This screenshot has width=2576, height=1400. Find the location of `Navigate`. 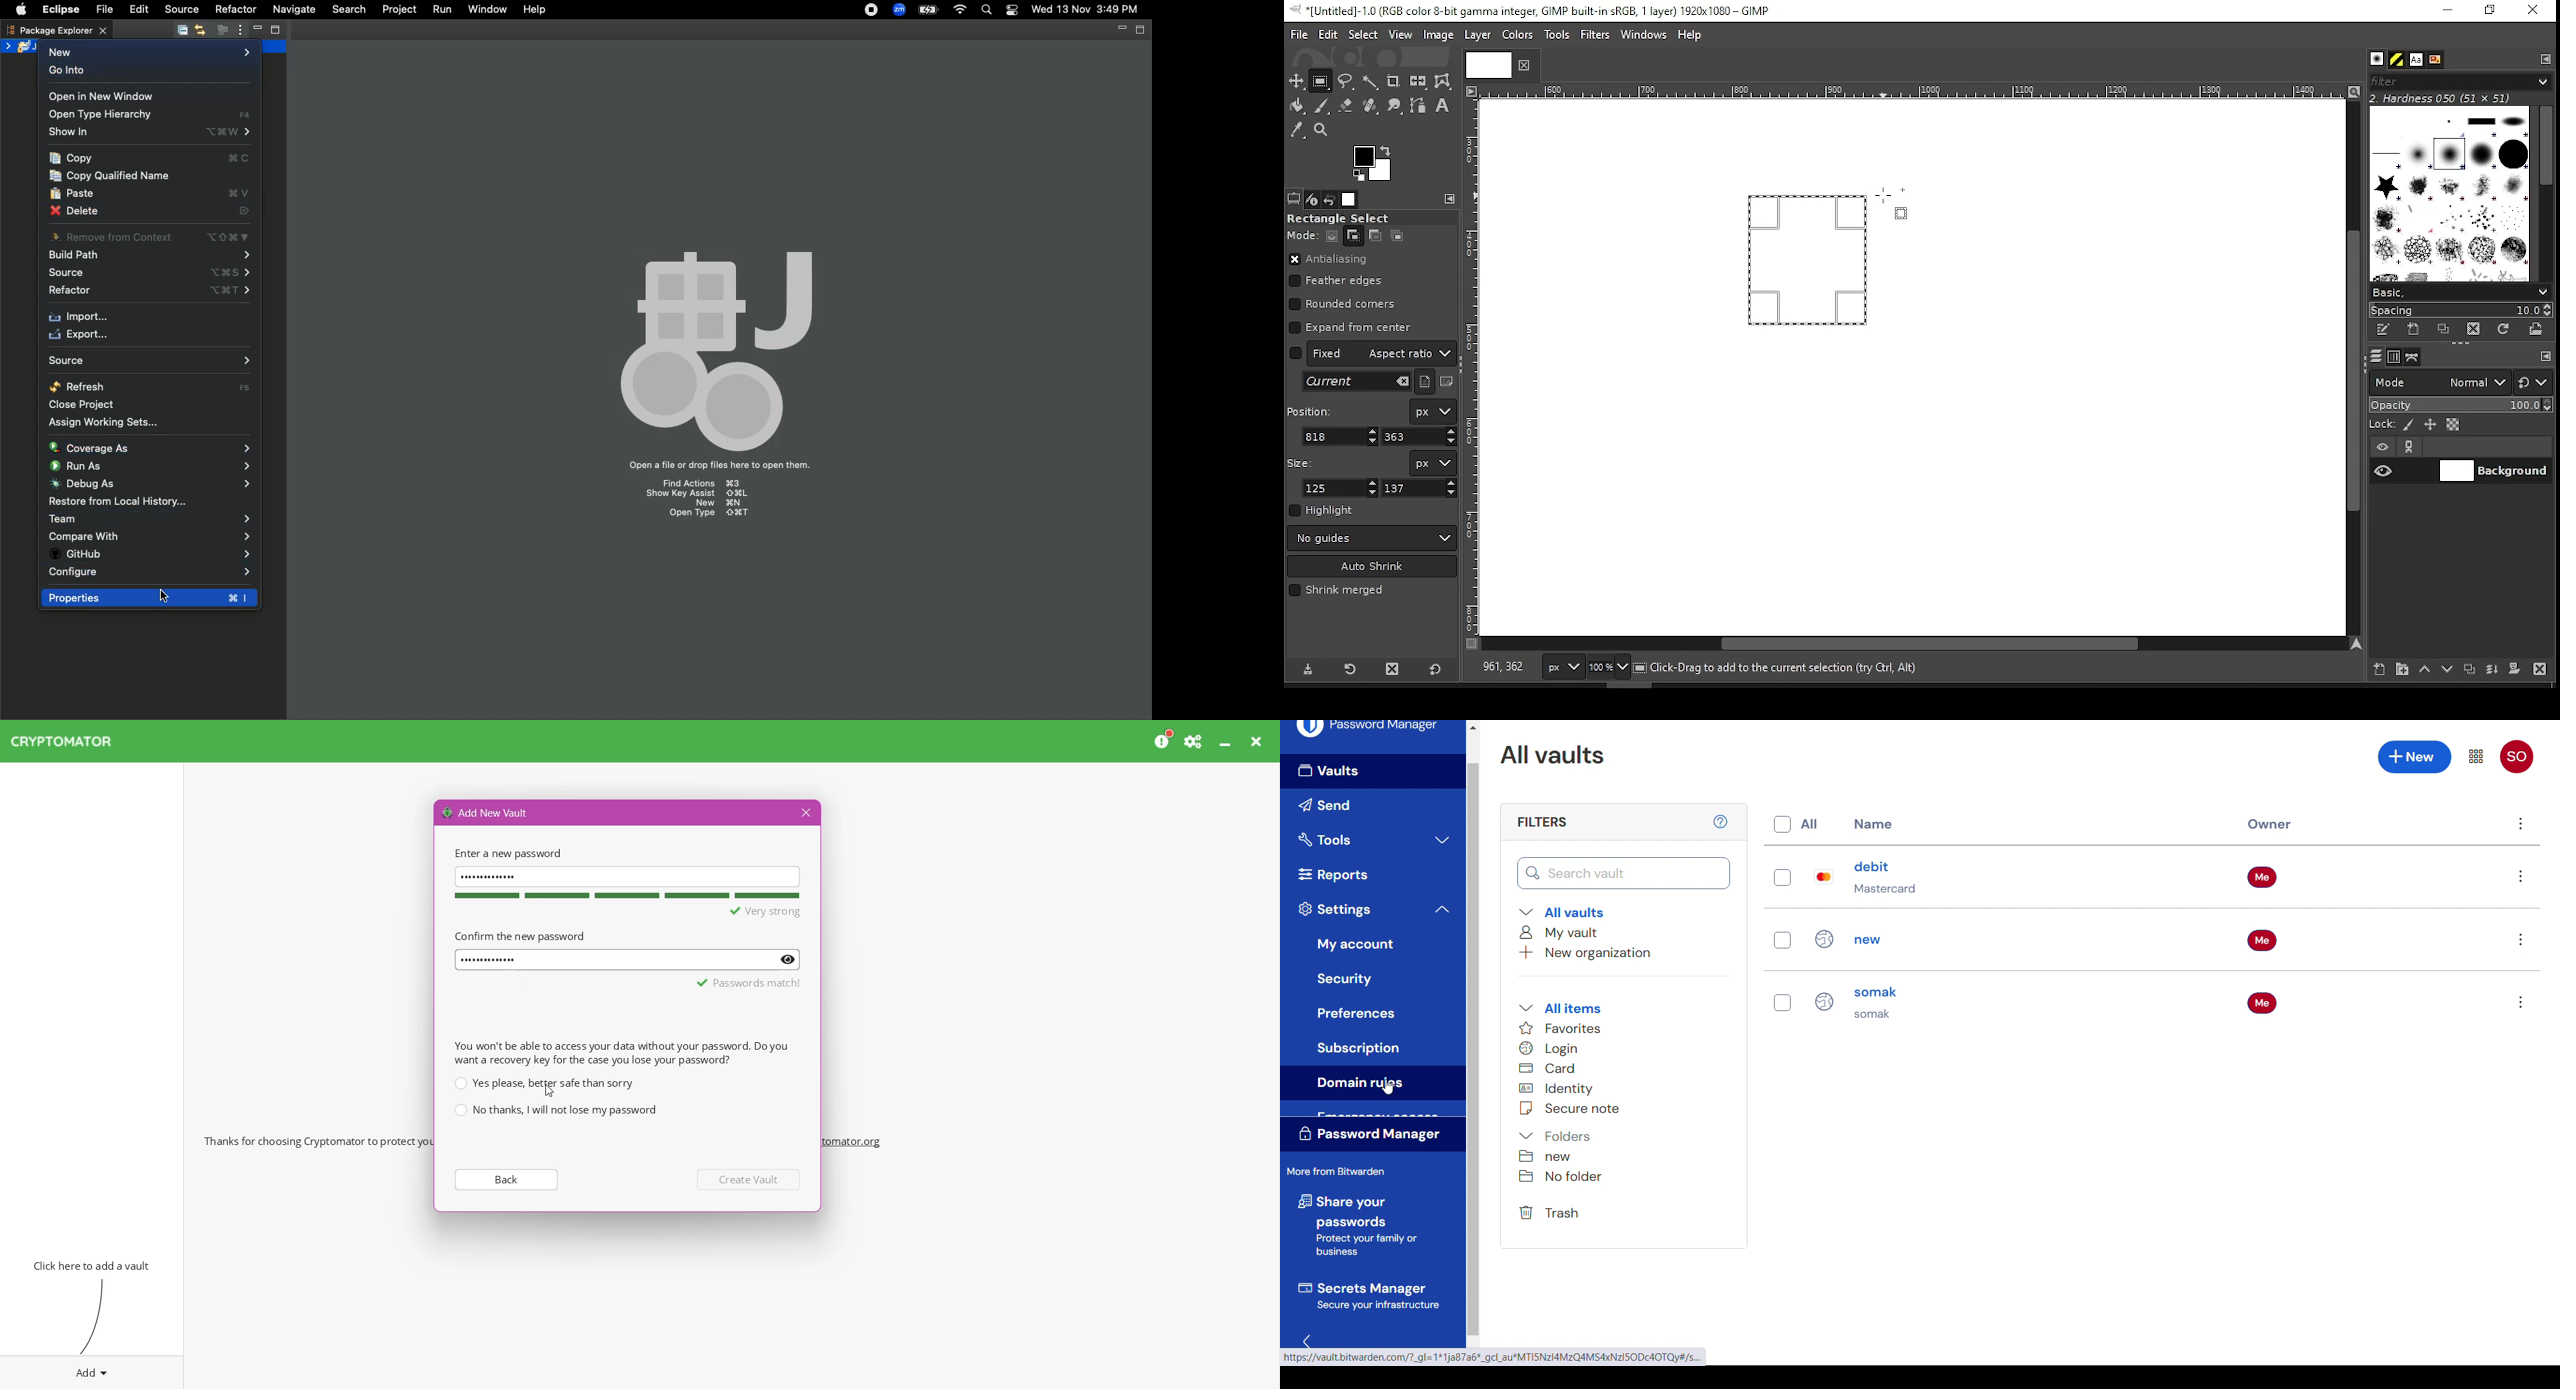

Navigate is located at coordinates (294, 11).